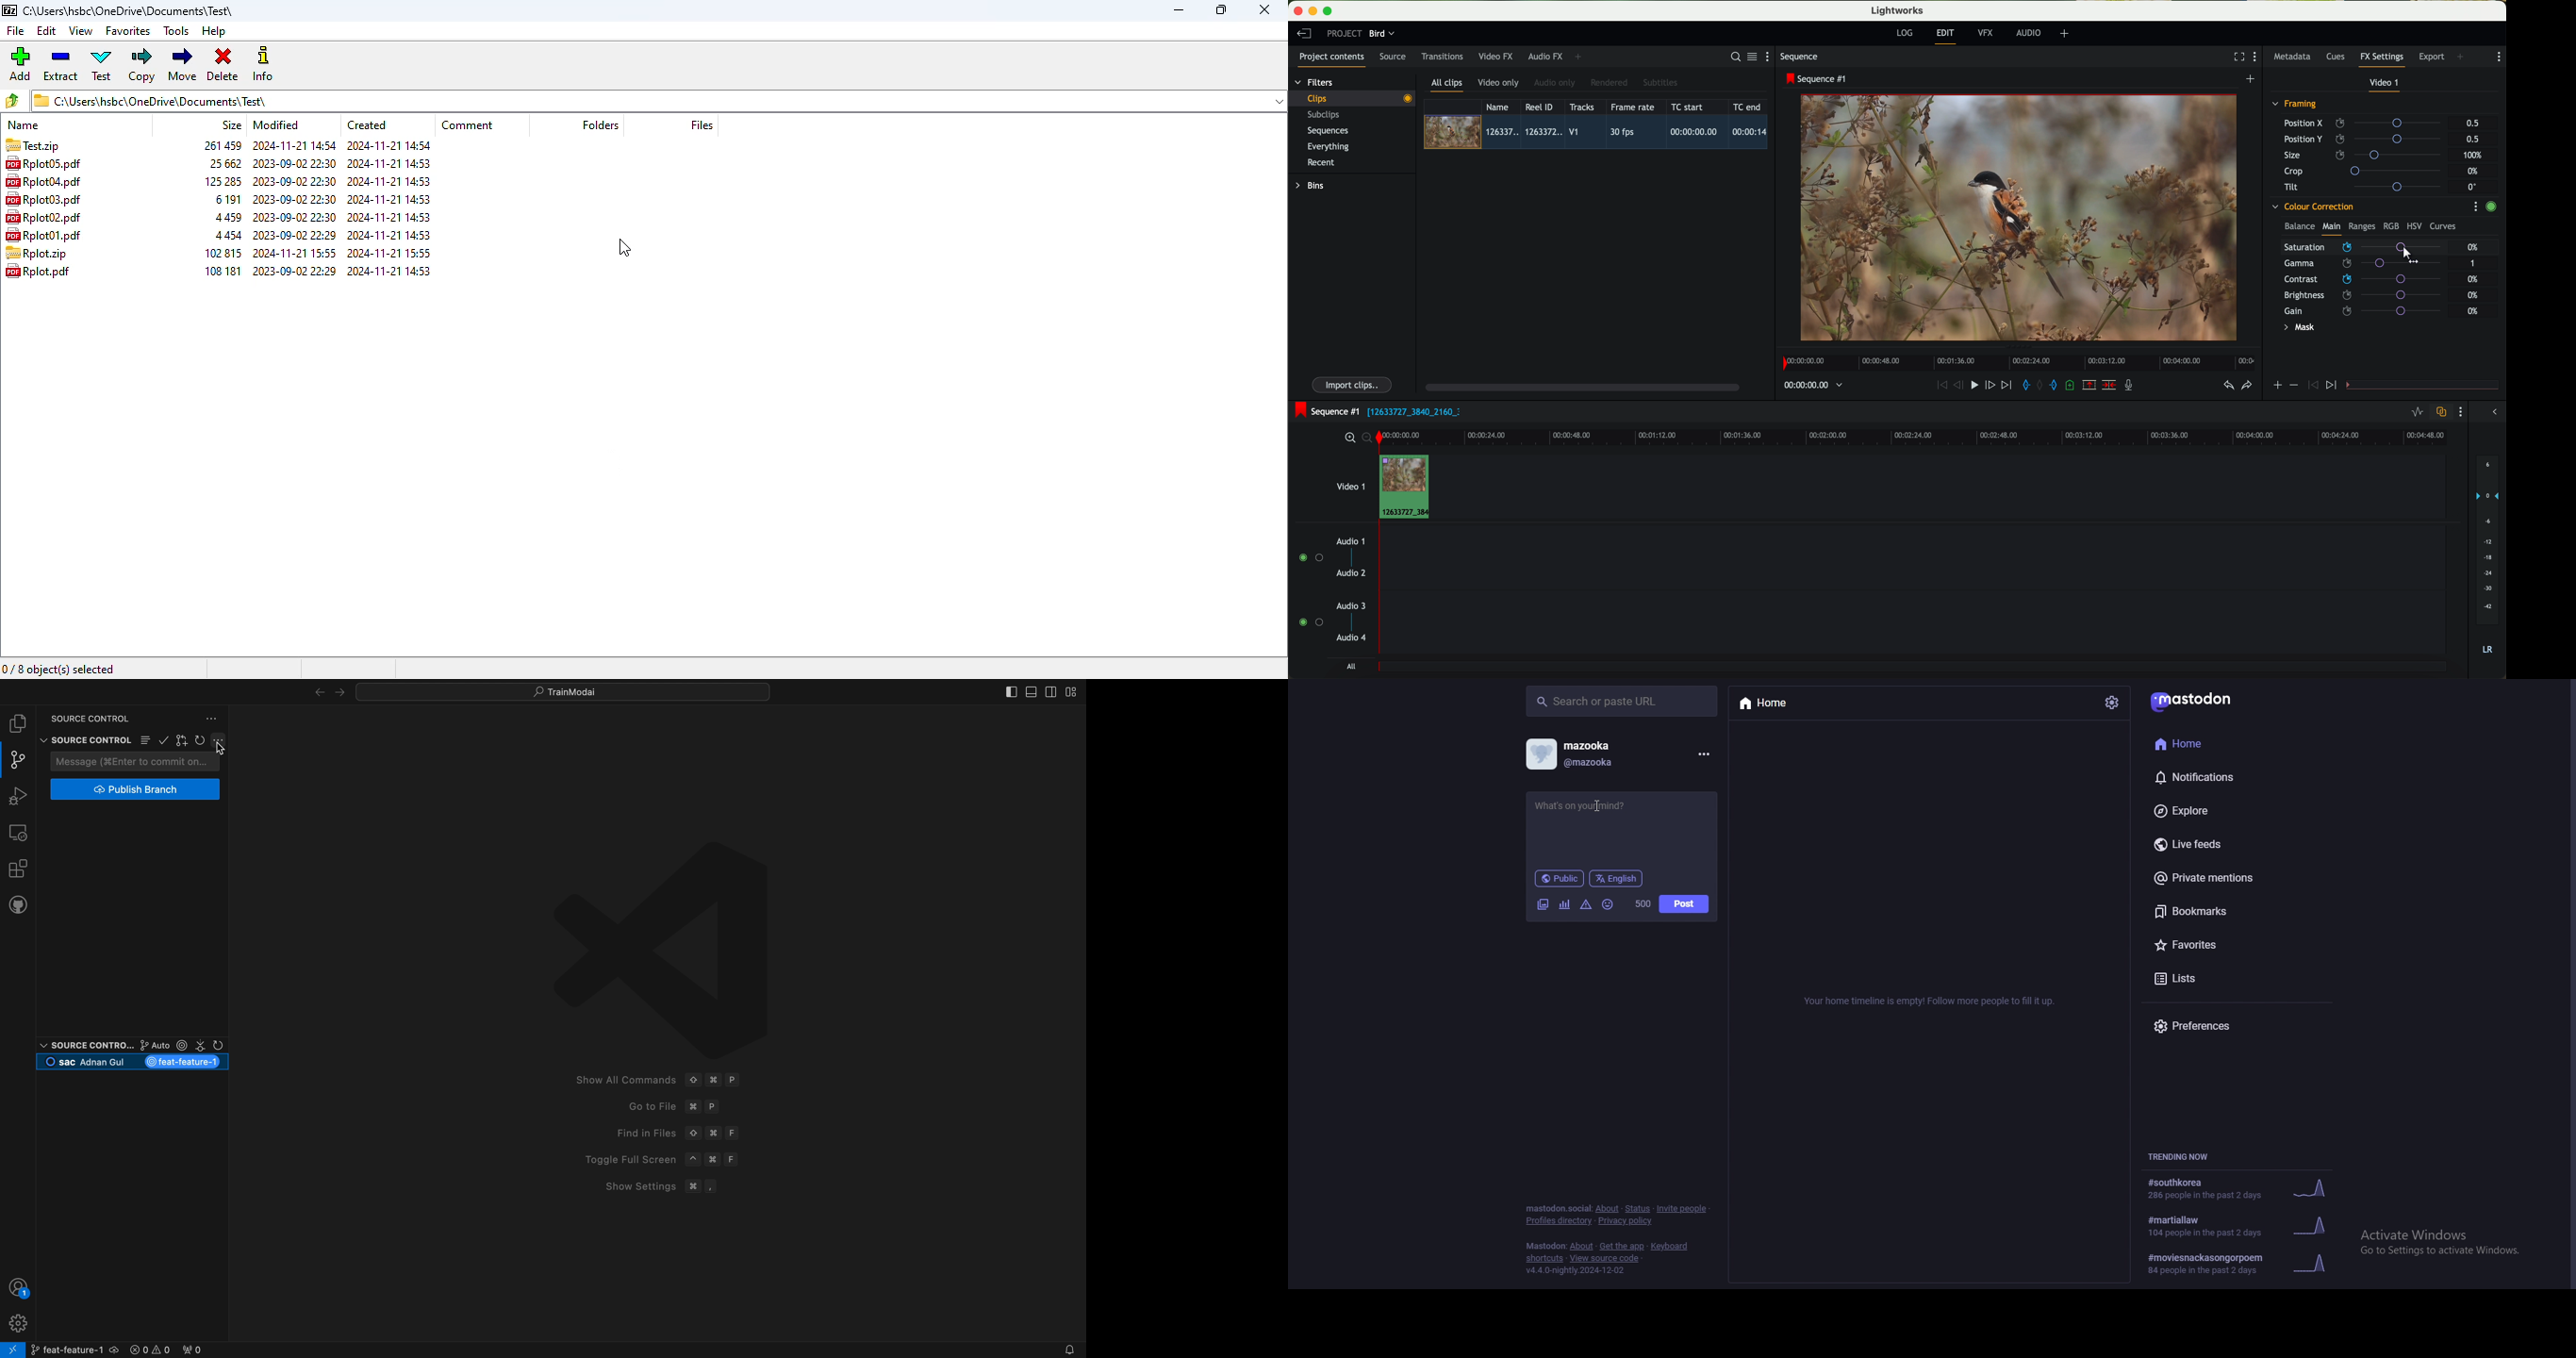 The width and height of the screenshot is (2576, 1372). Describe the element at coordinates (1799, 57) in the screenshot. I see `sequence` at that location.